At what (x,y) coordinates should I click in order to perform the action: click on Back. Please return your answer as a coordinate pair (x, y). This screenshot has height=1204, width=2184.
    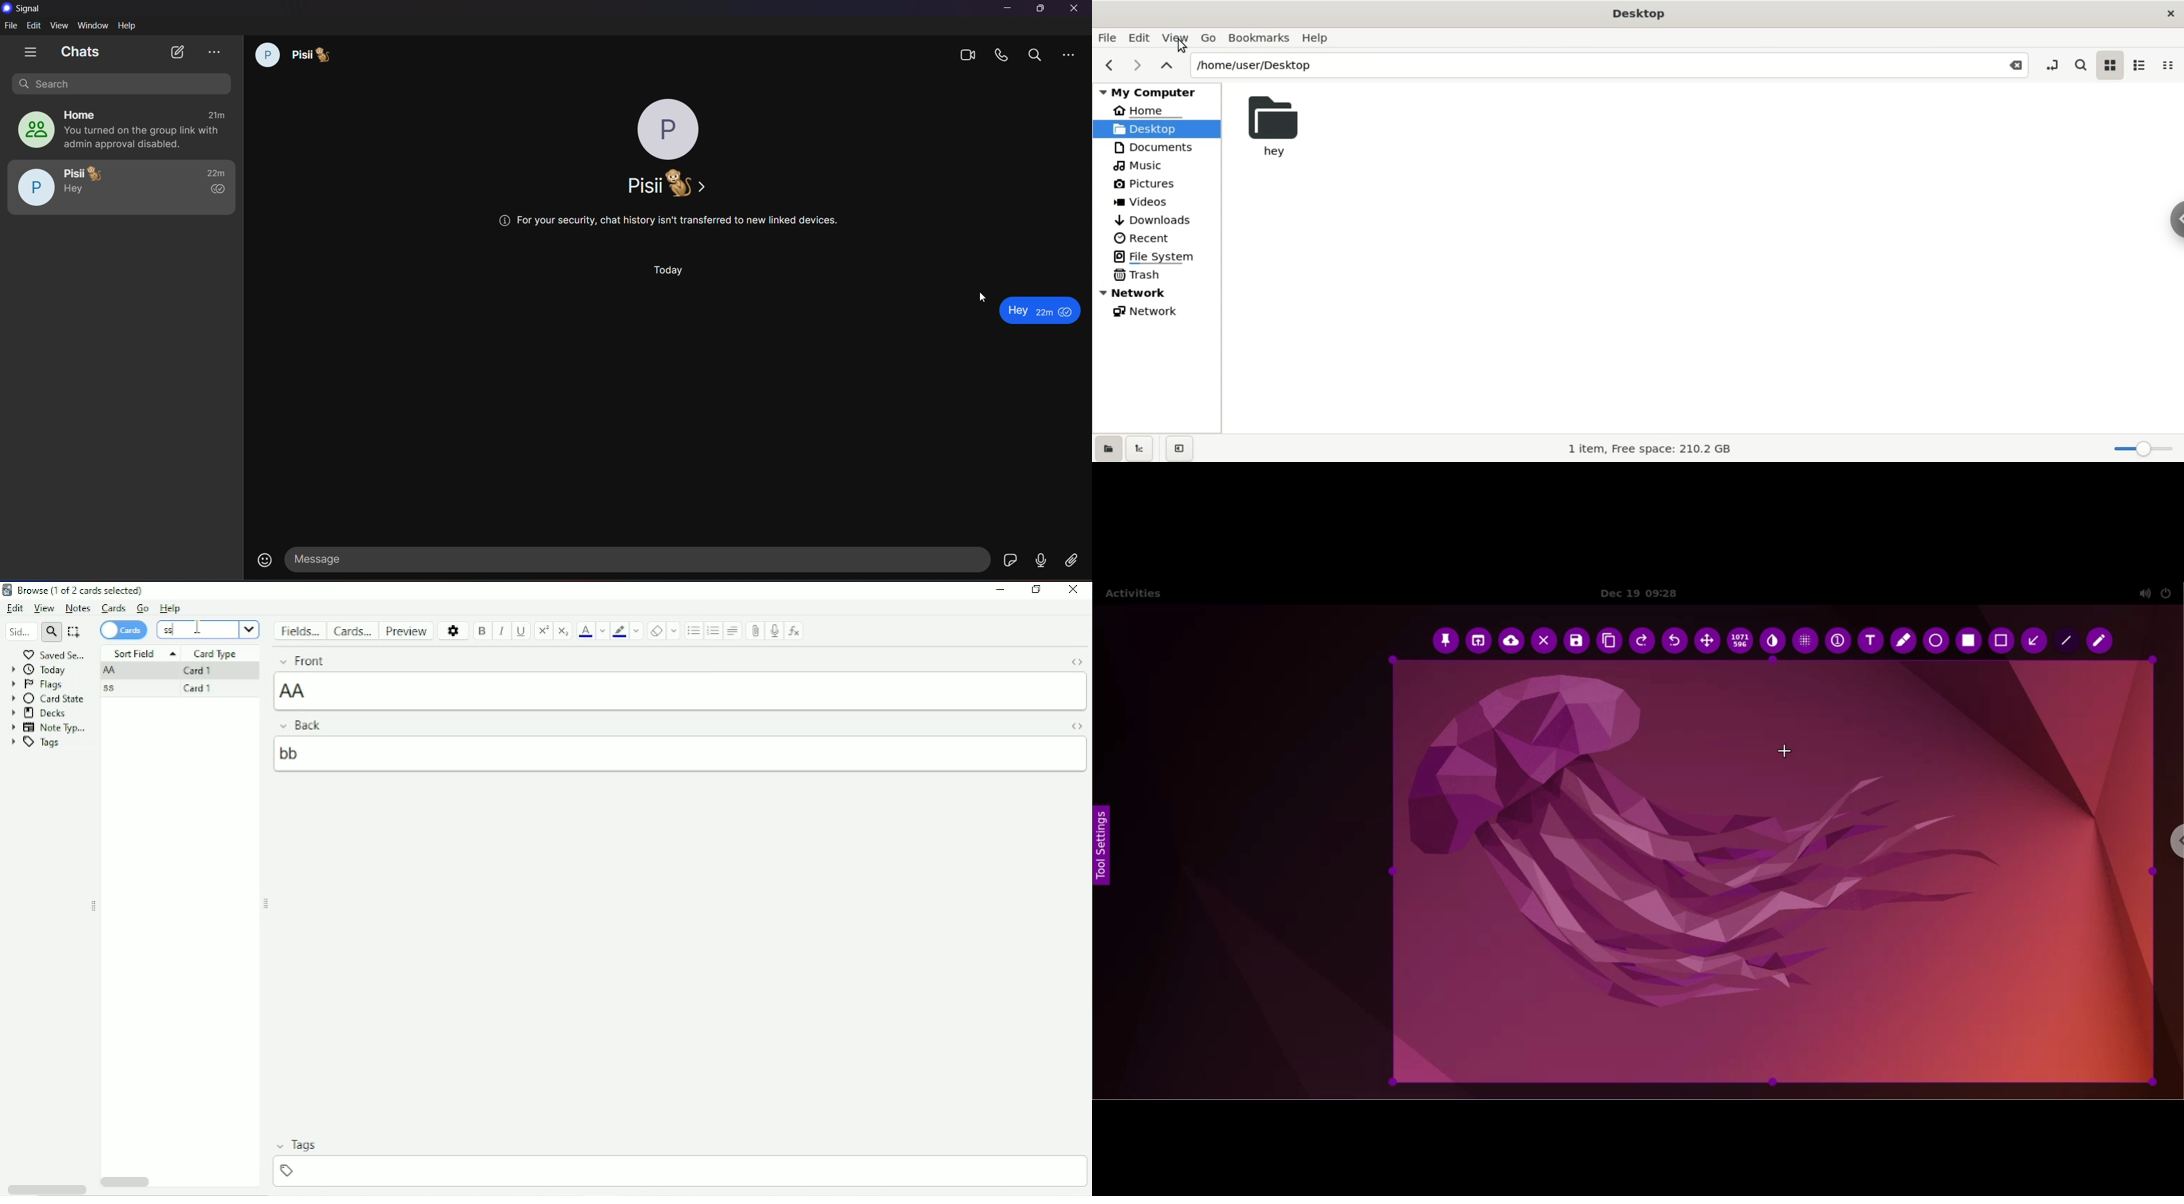
    Looking at the image, I should click on (658, 725).